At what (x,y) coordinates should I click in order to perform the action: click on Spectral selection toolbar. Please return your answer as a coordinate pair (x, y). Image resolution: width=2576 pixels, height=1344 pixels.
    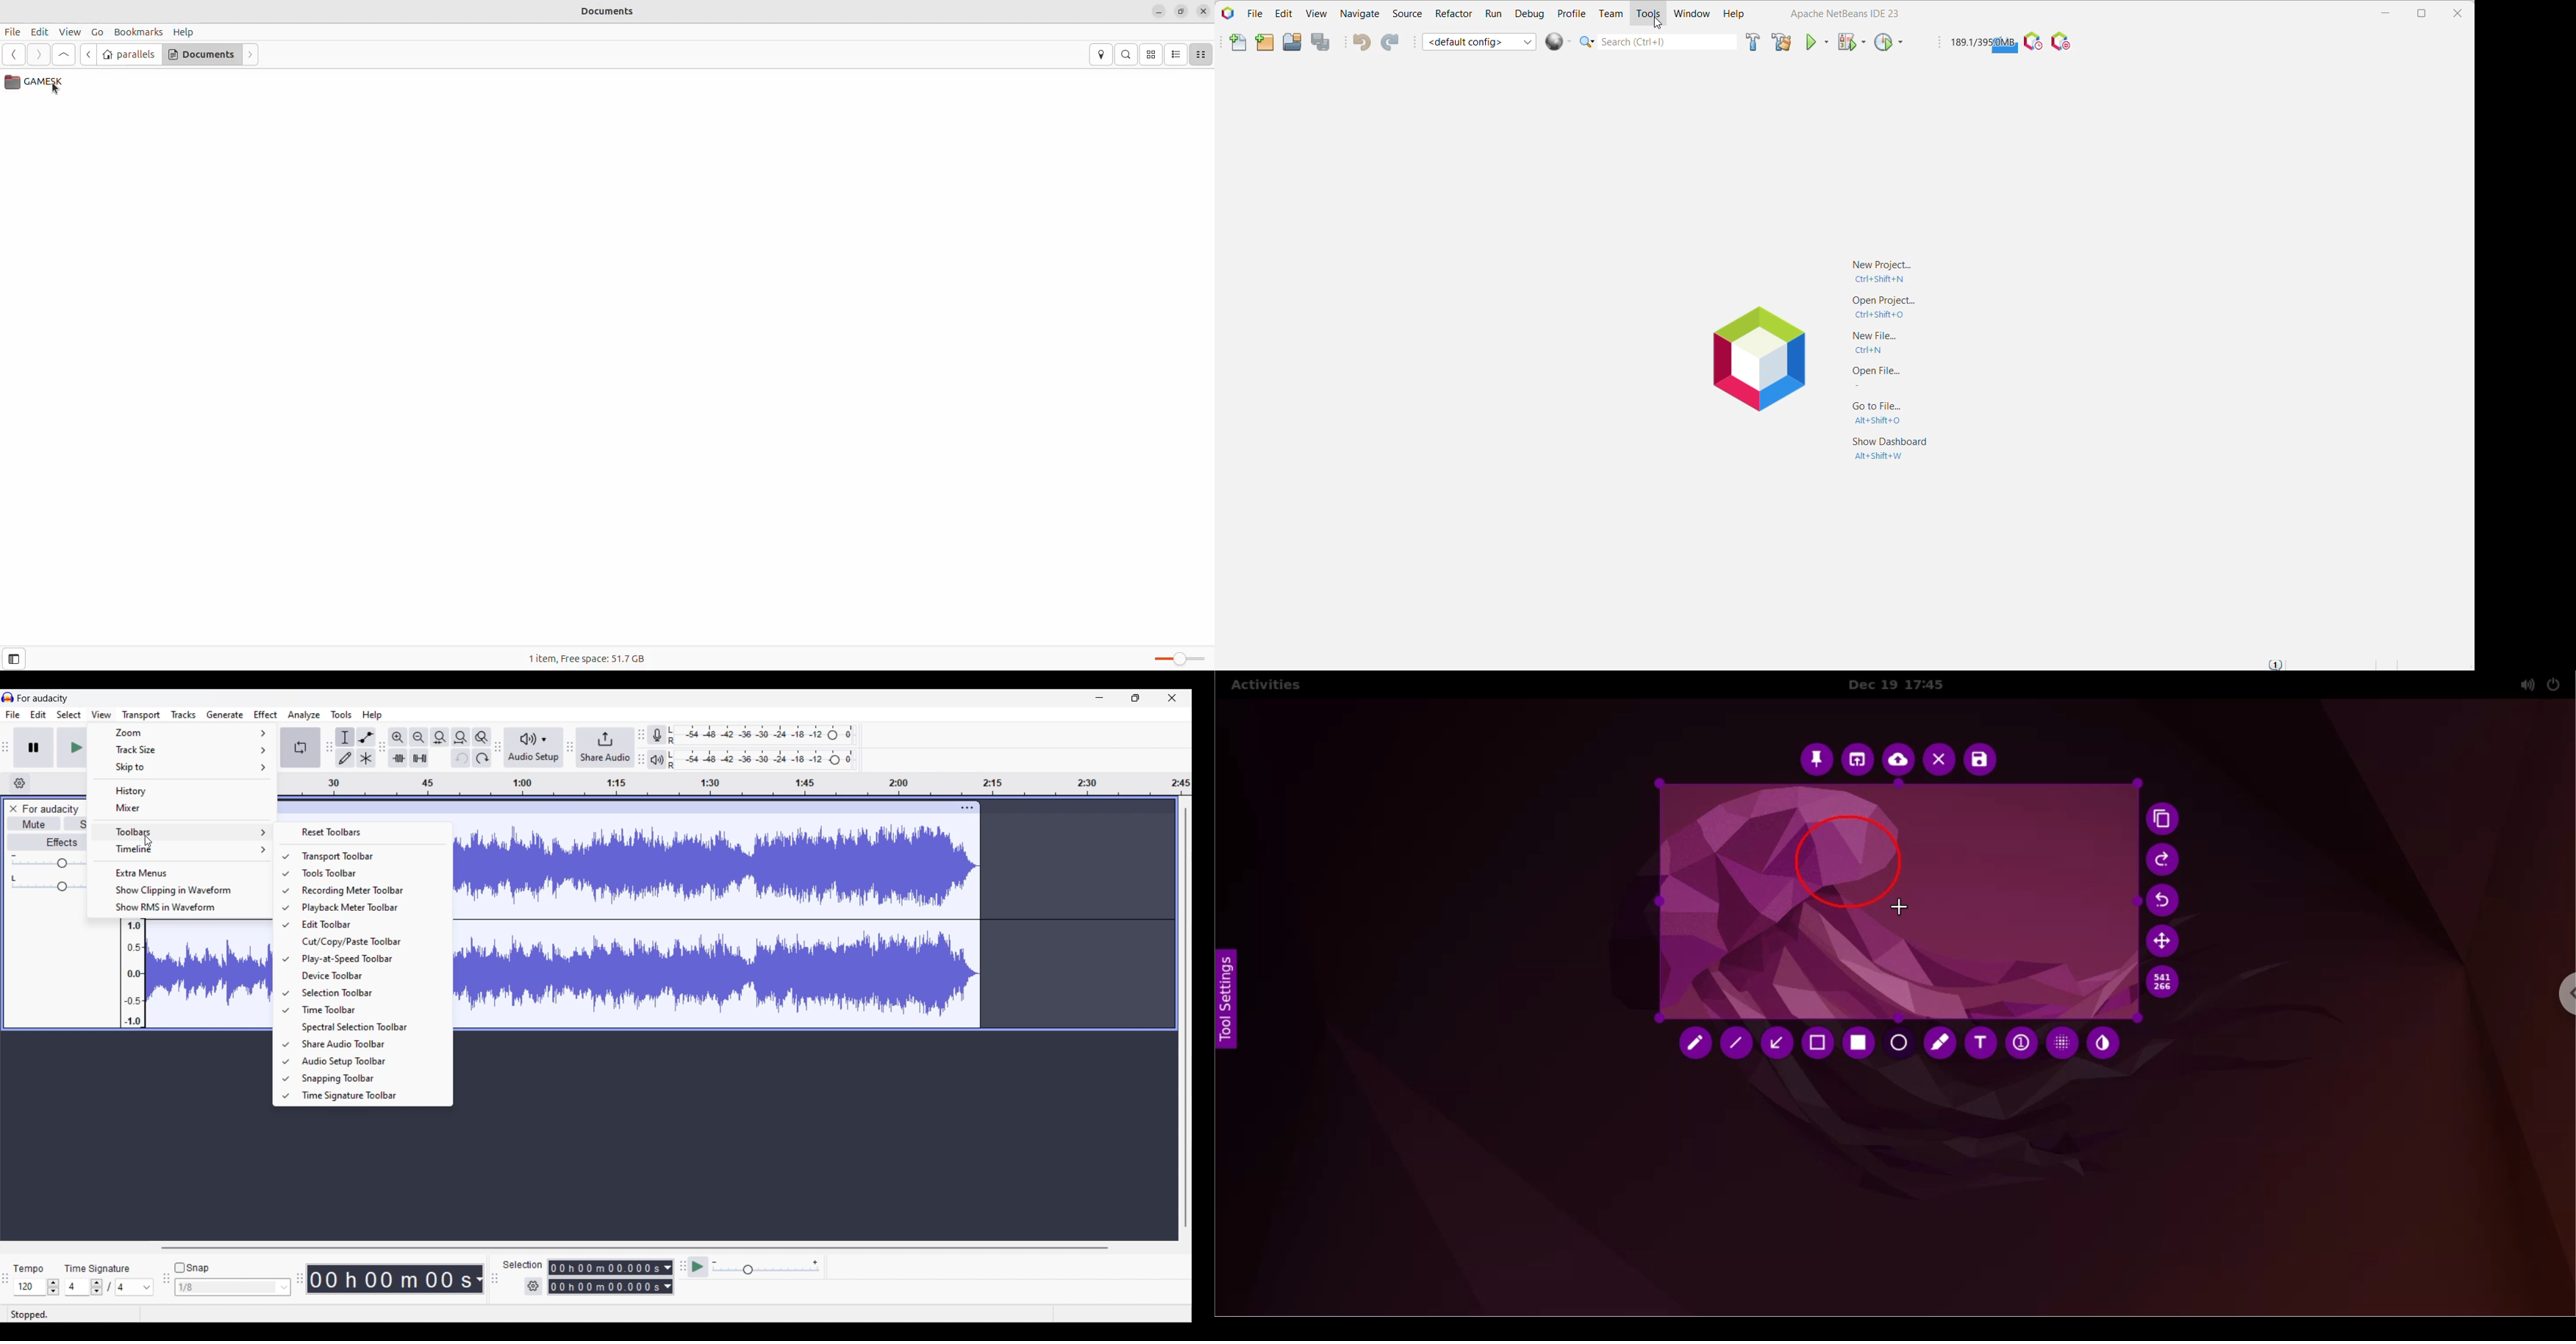
    Looking at the image, I should click on (371, 1027).